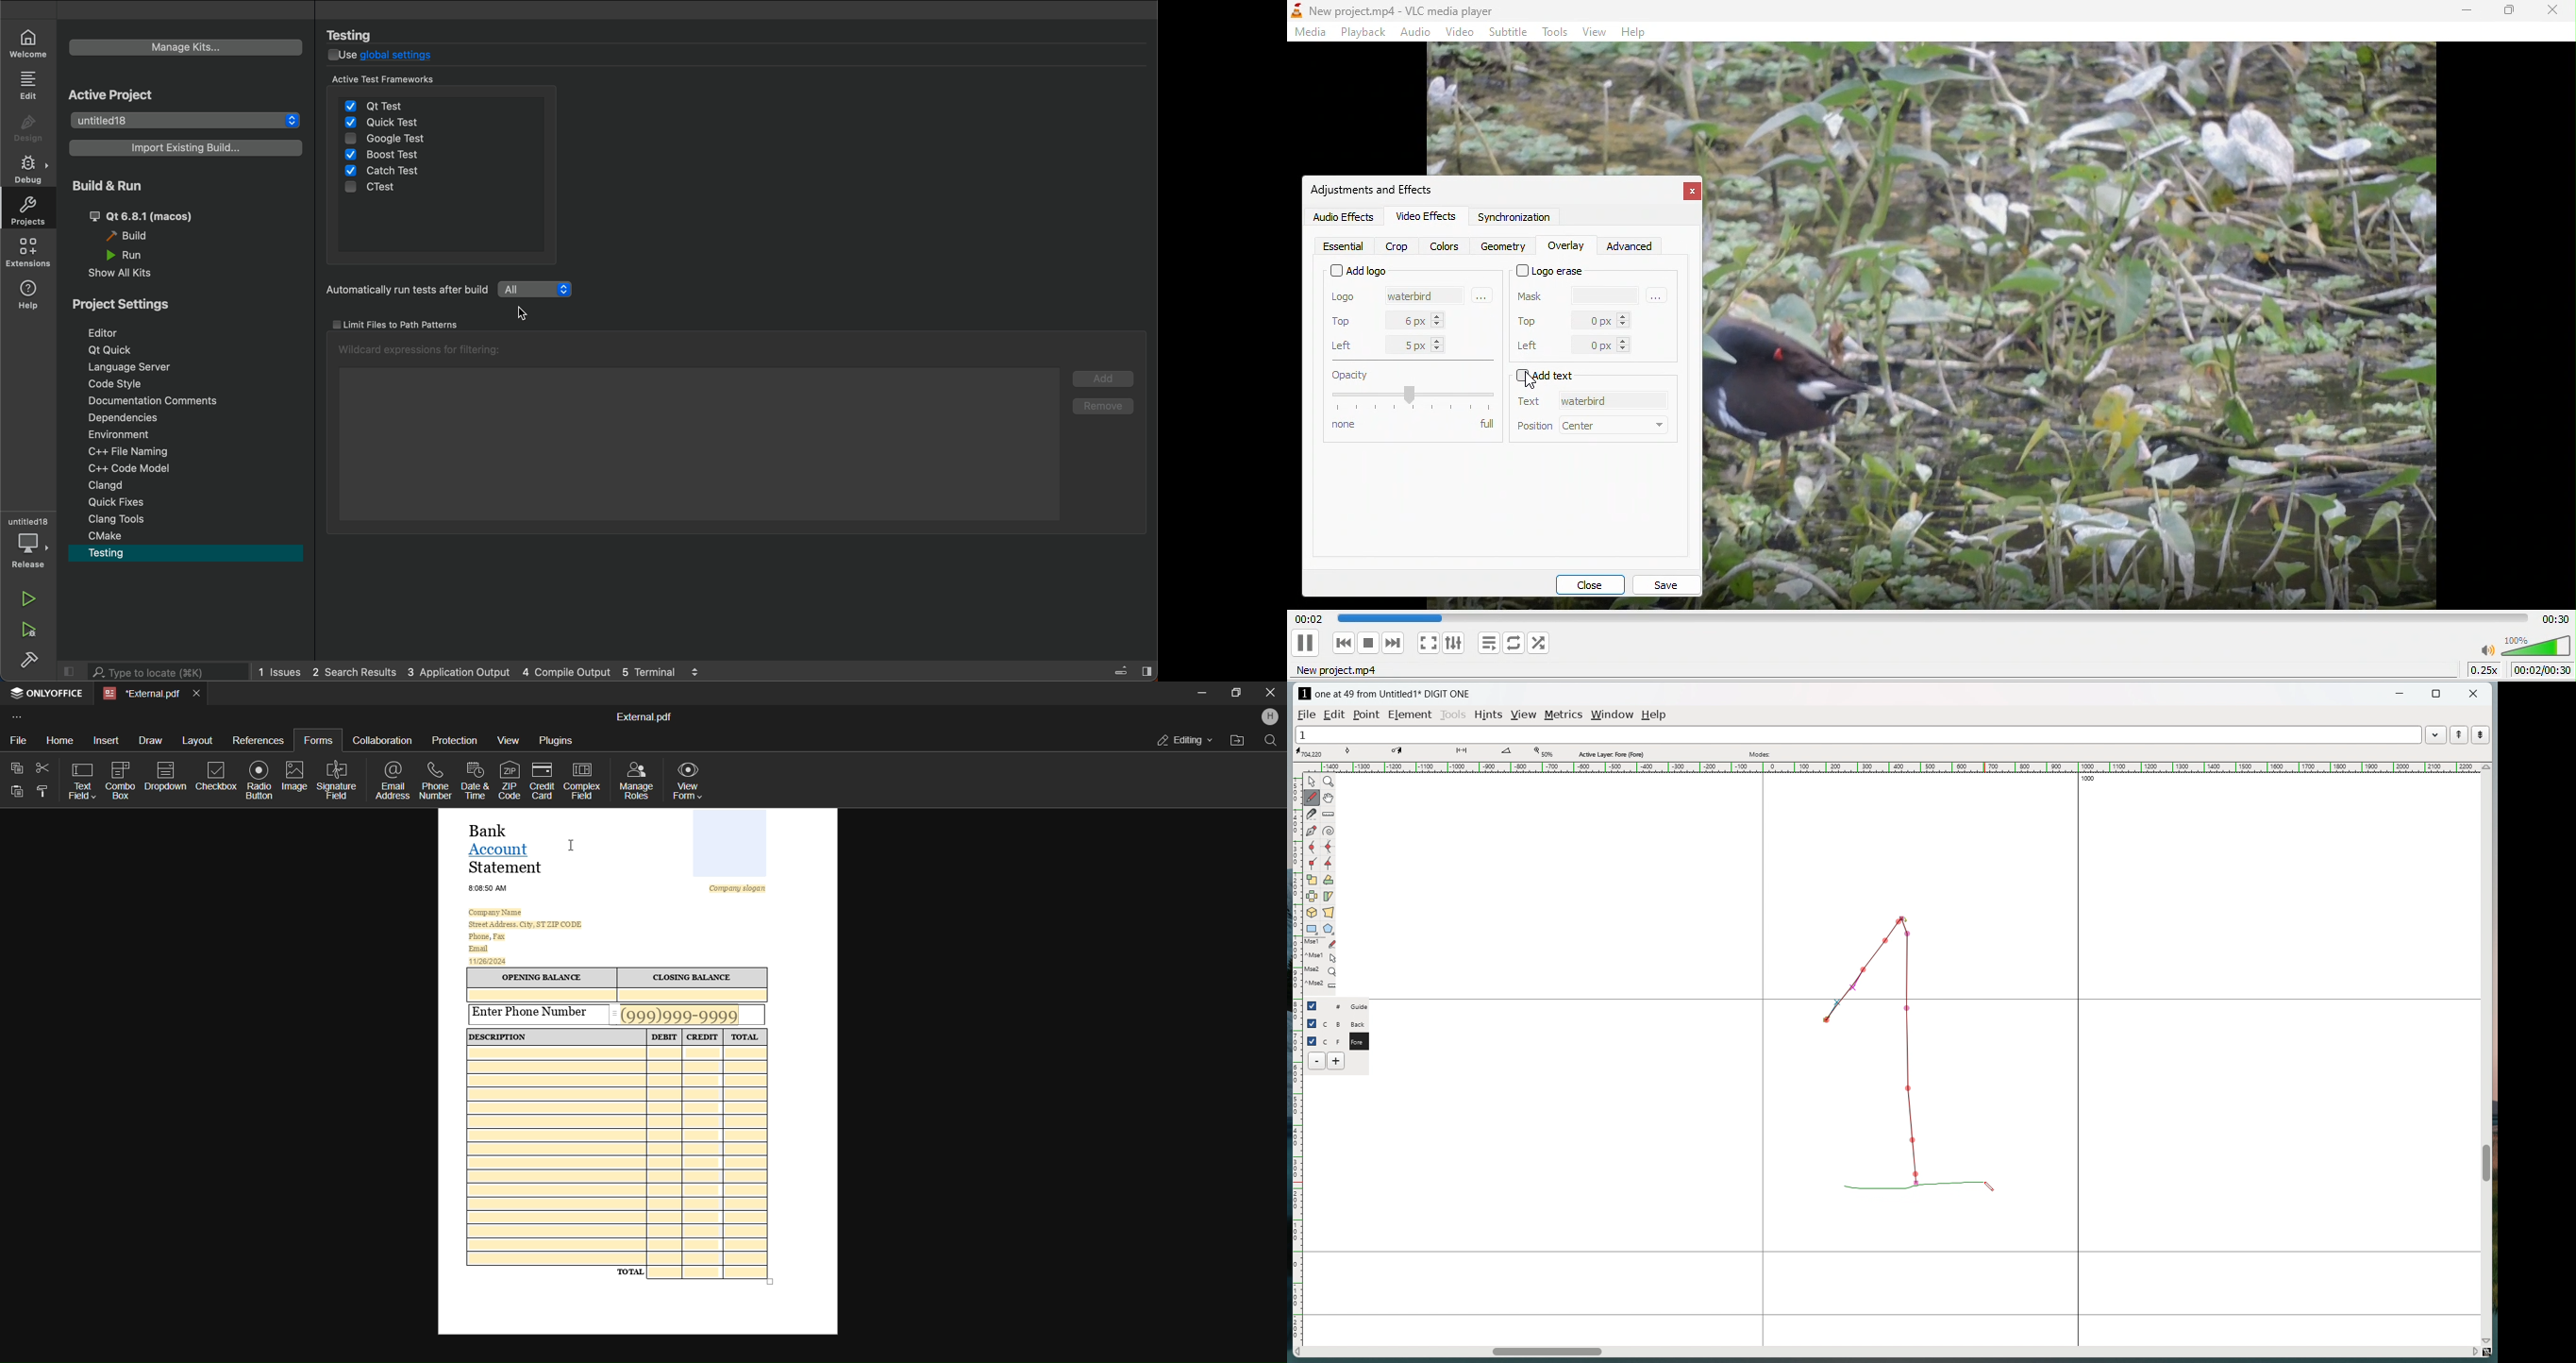  What do you see at coordinates (1687, 193) in the screenshot?
I see `close` at bounding box center [1687, 193].